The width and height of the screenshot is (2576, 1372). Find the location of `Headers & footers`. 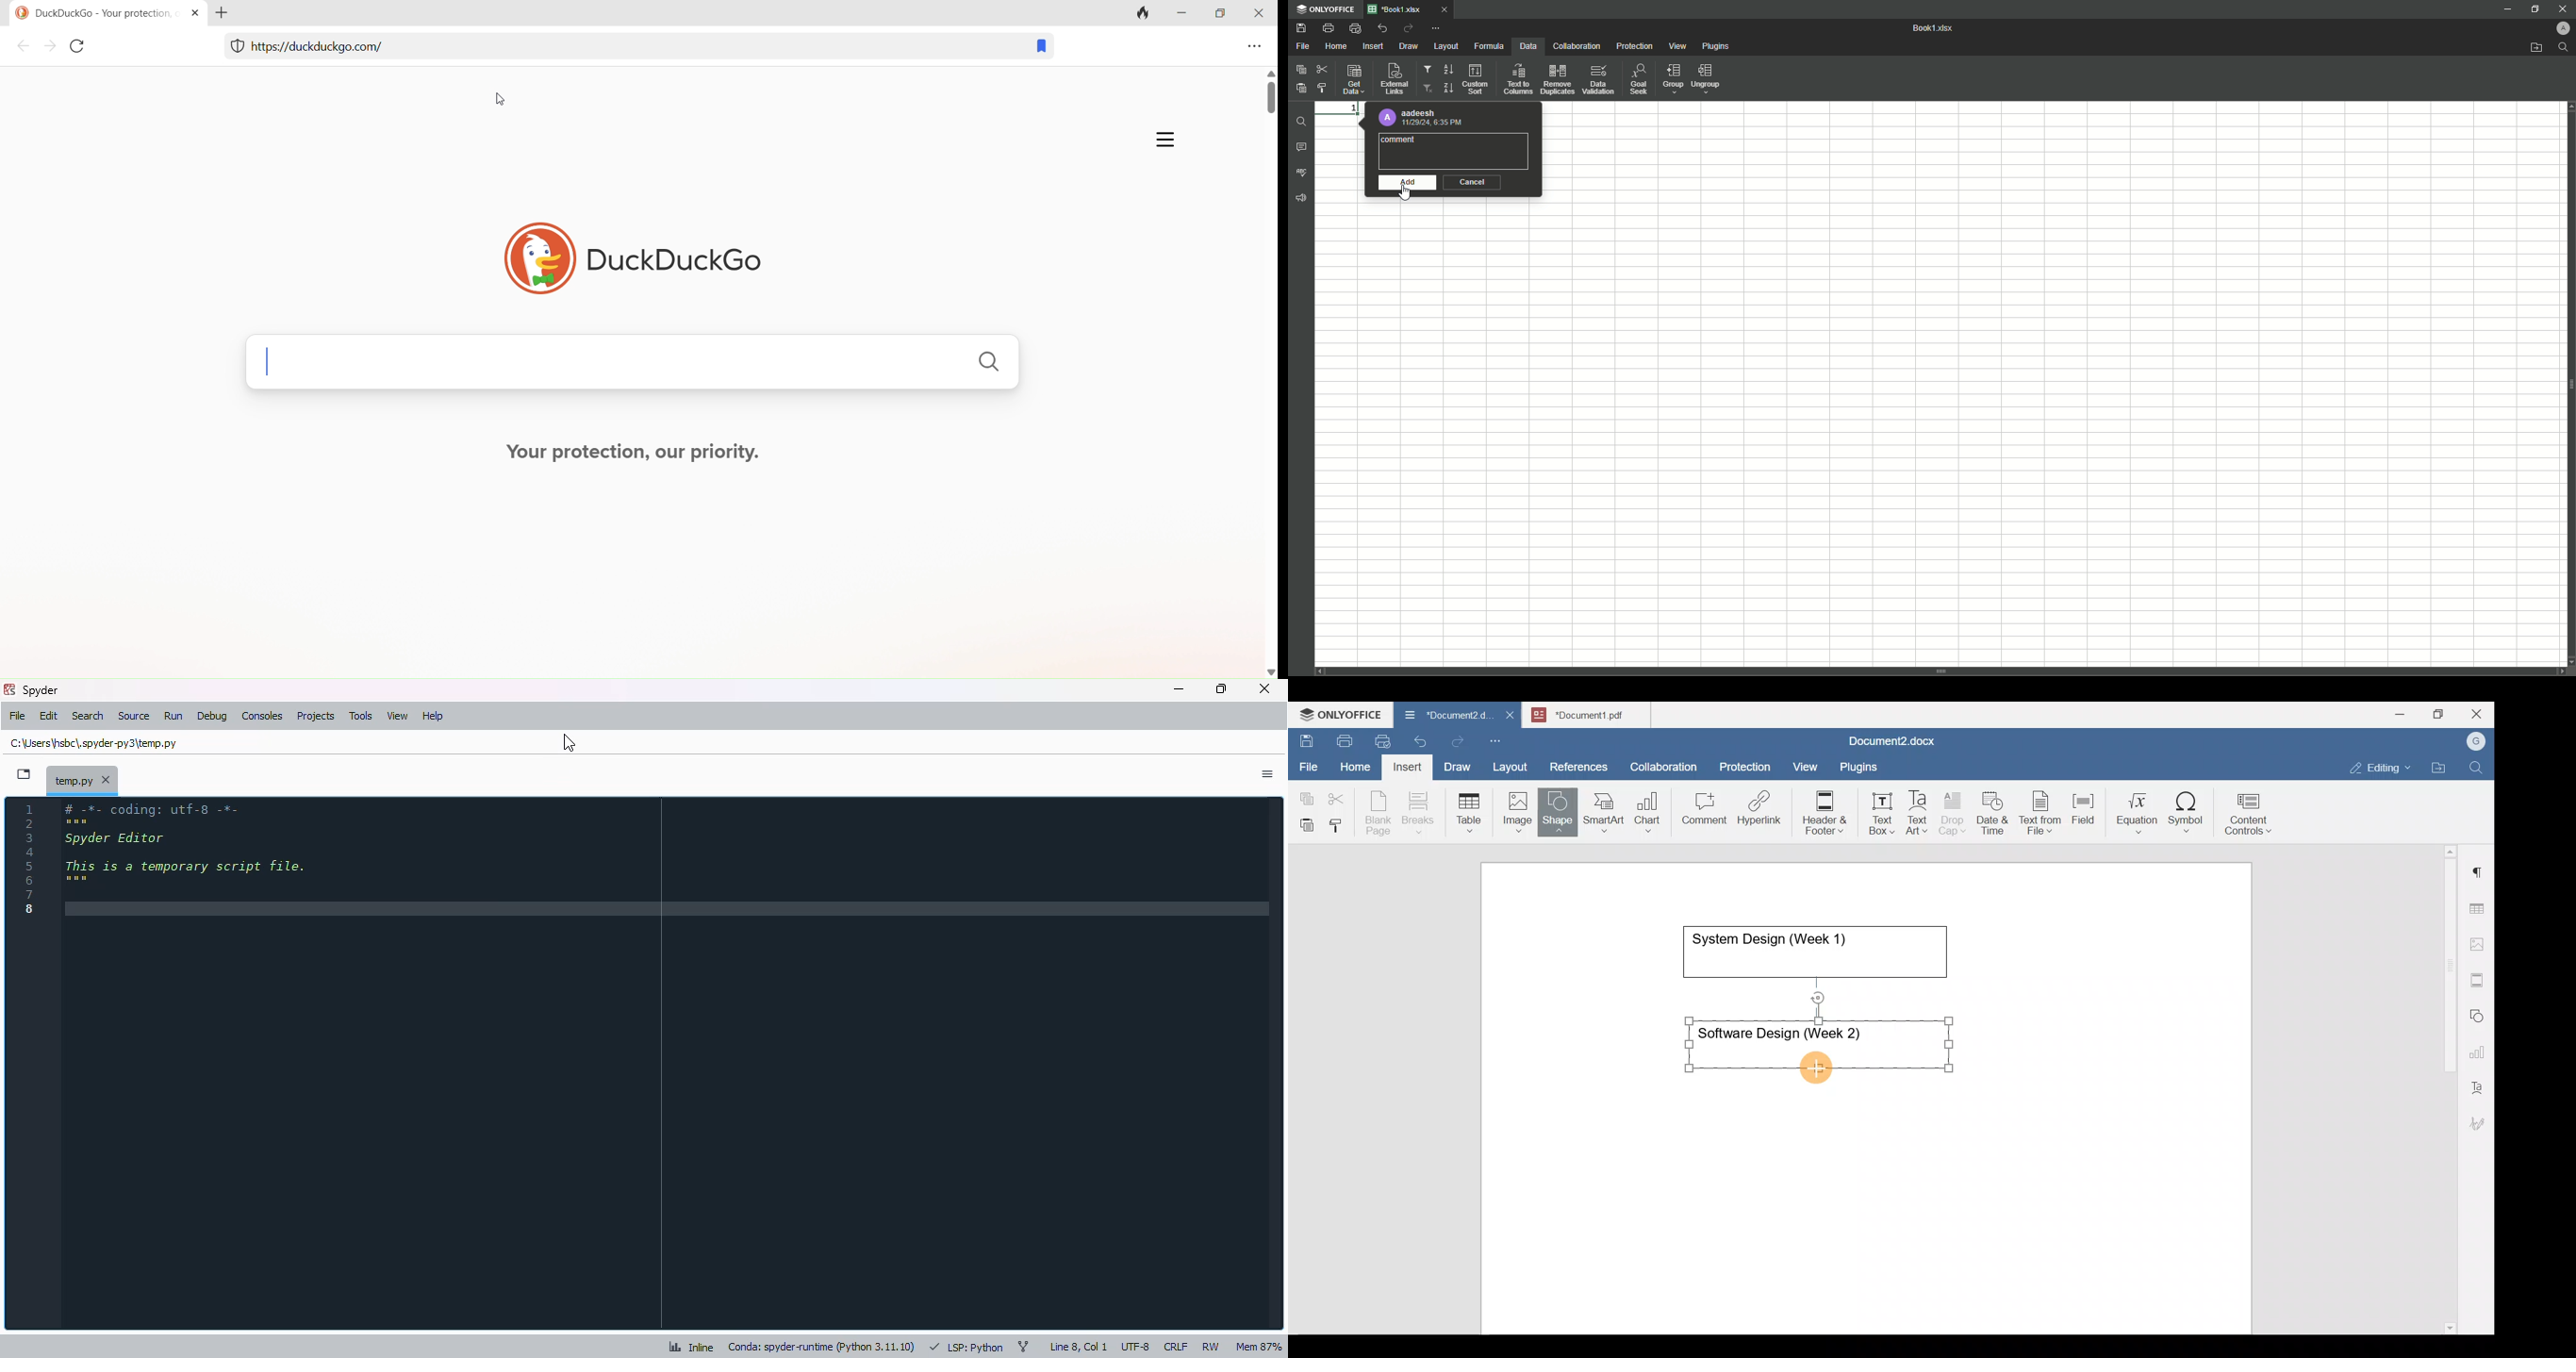

Headers & footers is located at coordinates (2479, 977).